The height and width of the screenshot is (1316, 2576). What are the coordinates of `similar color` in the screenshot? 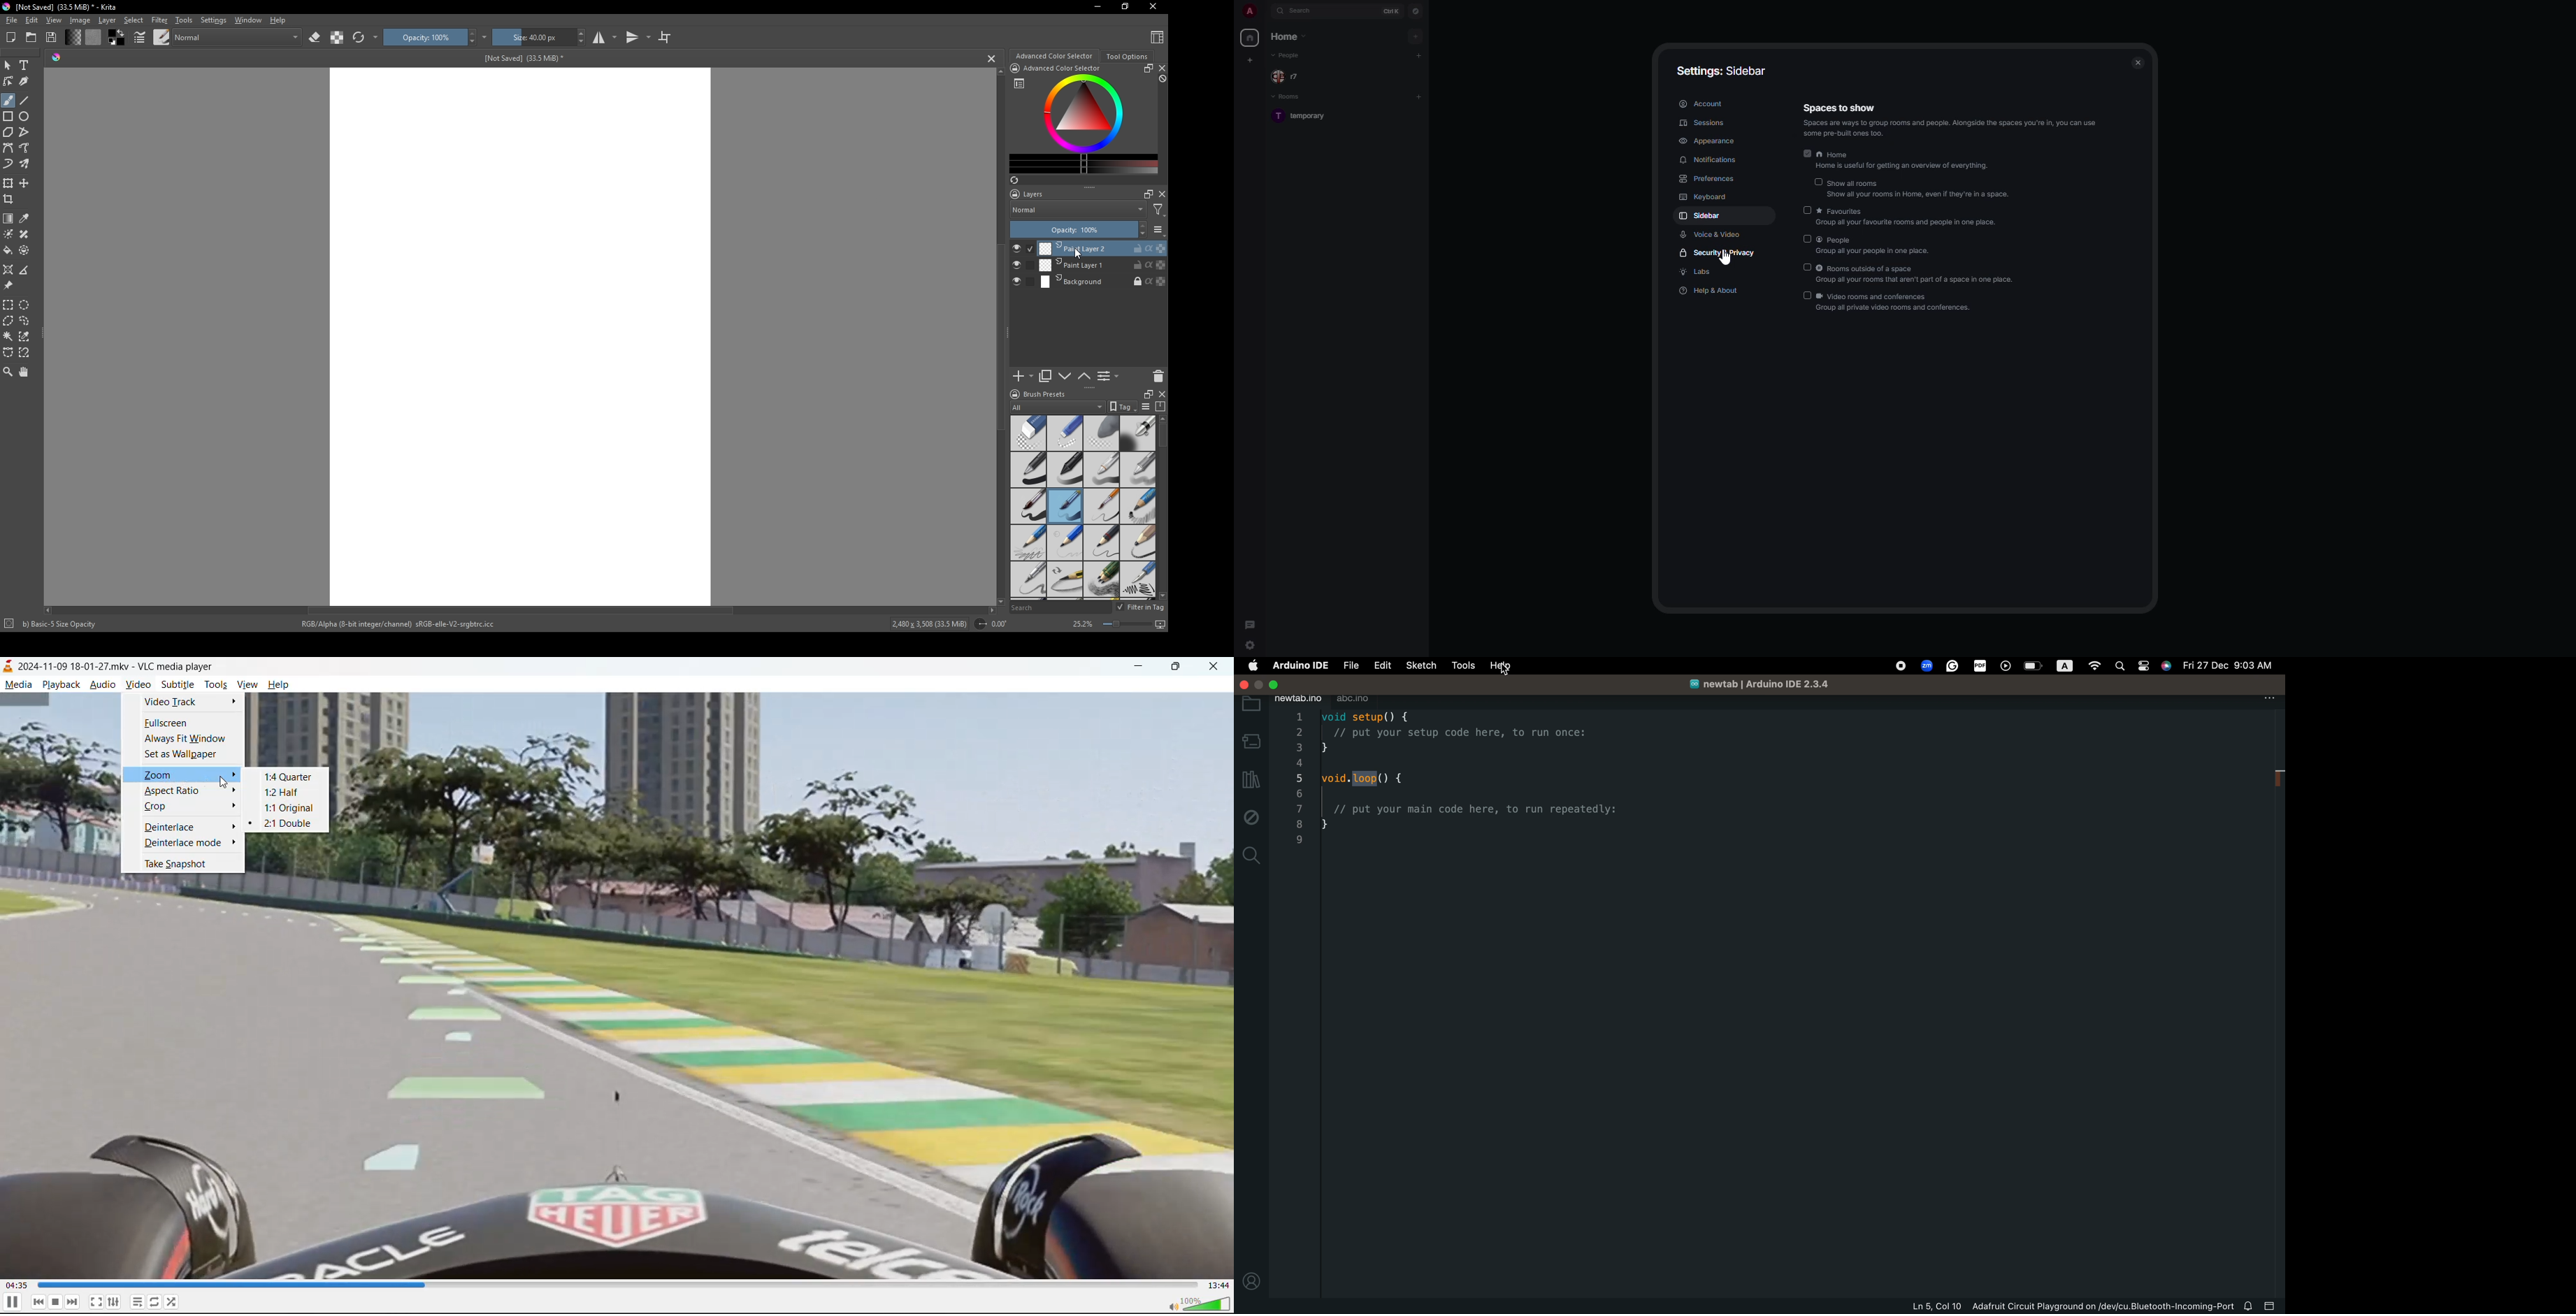 It's located at (27, 336).